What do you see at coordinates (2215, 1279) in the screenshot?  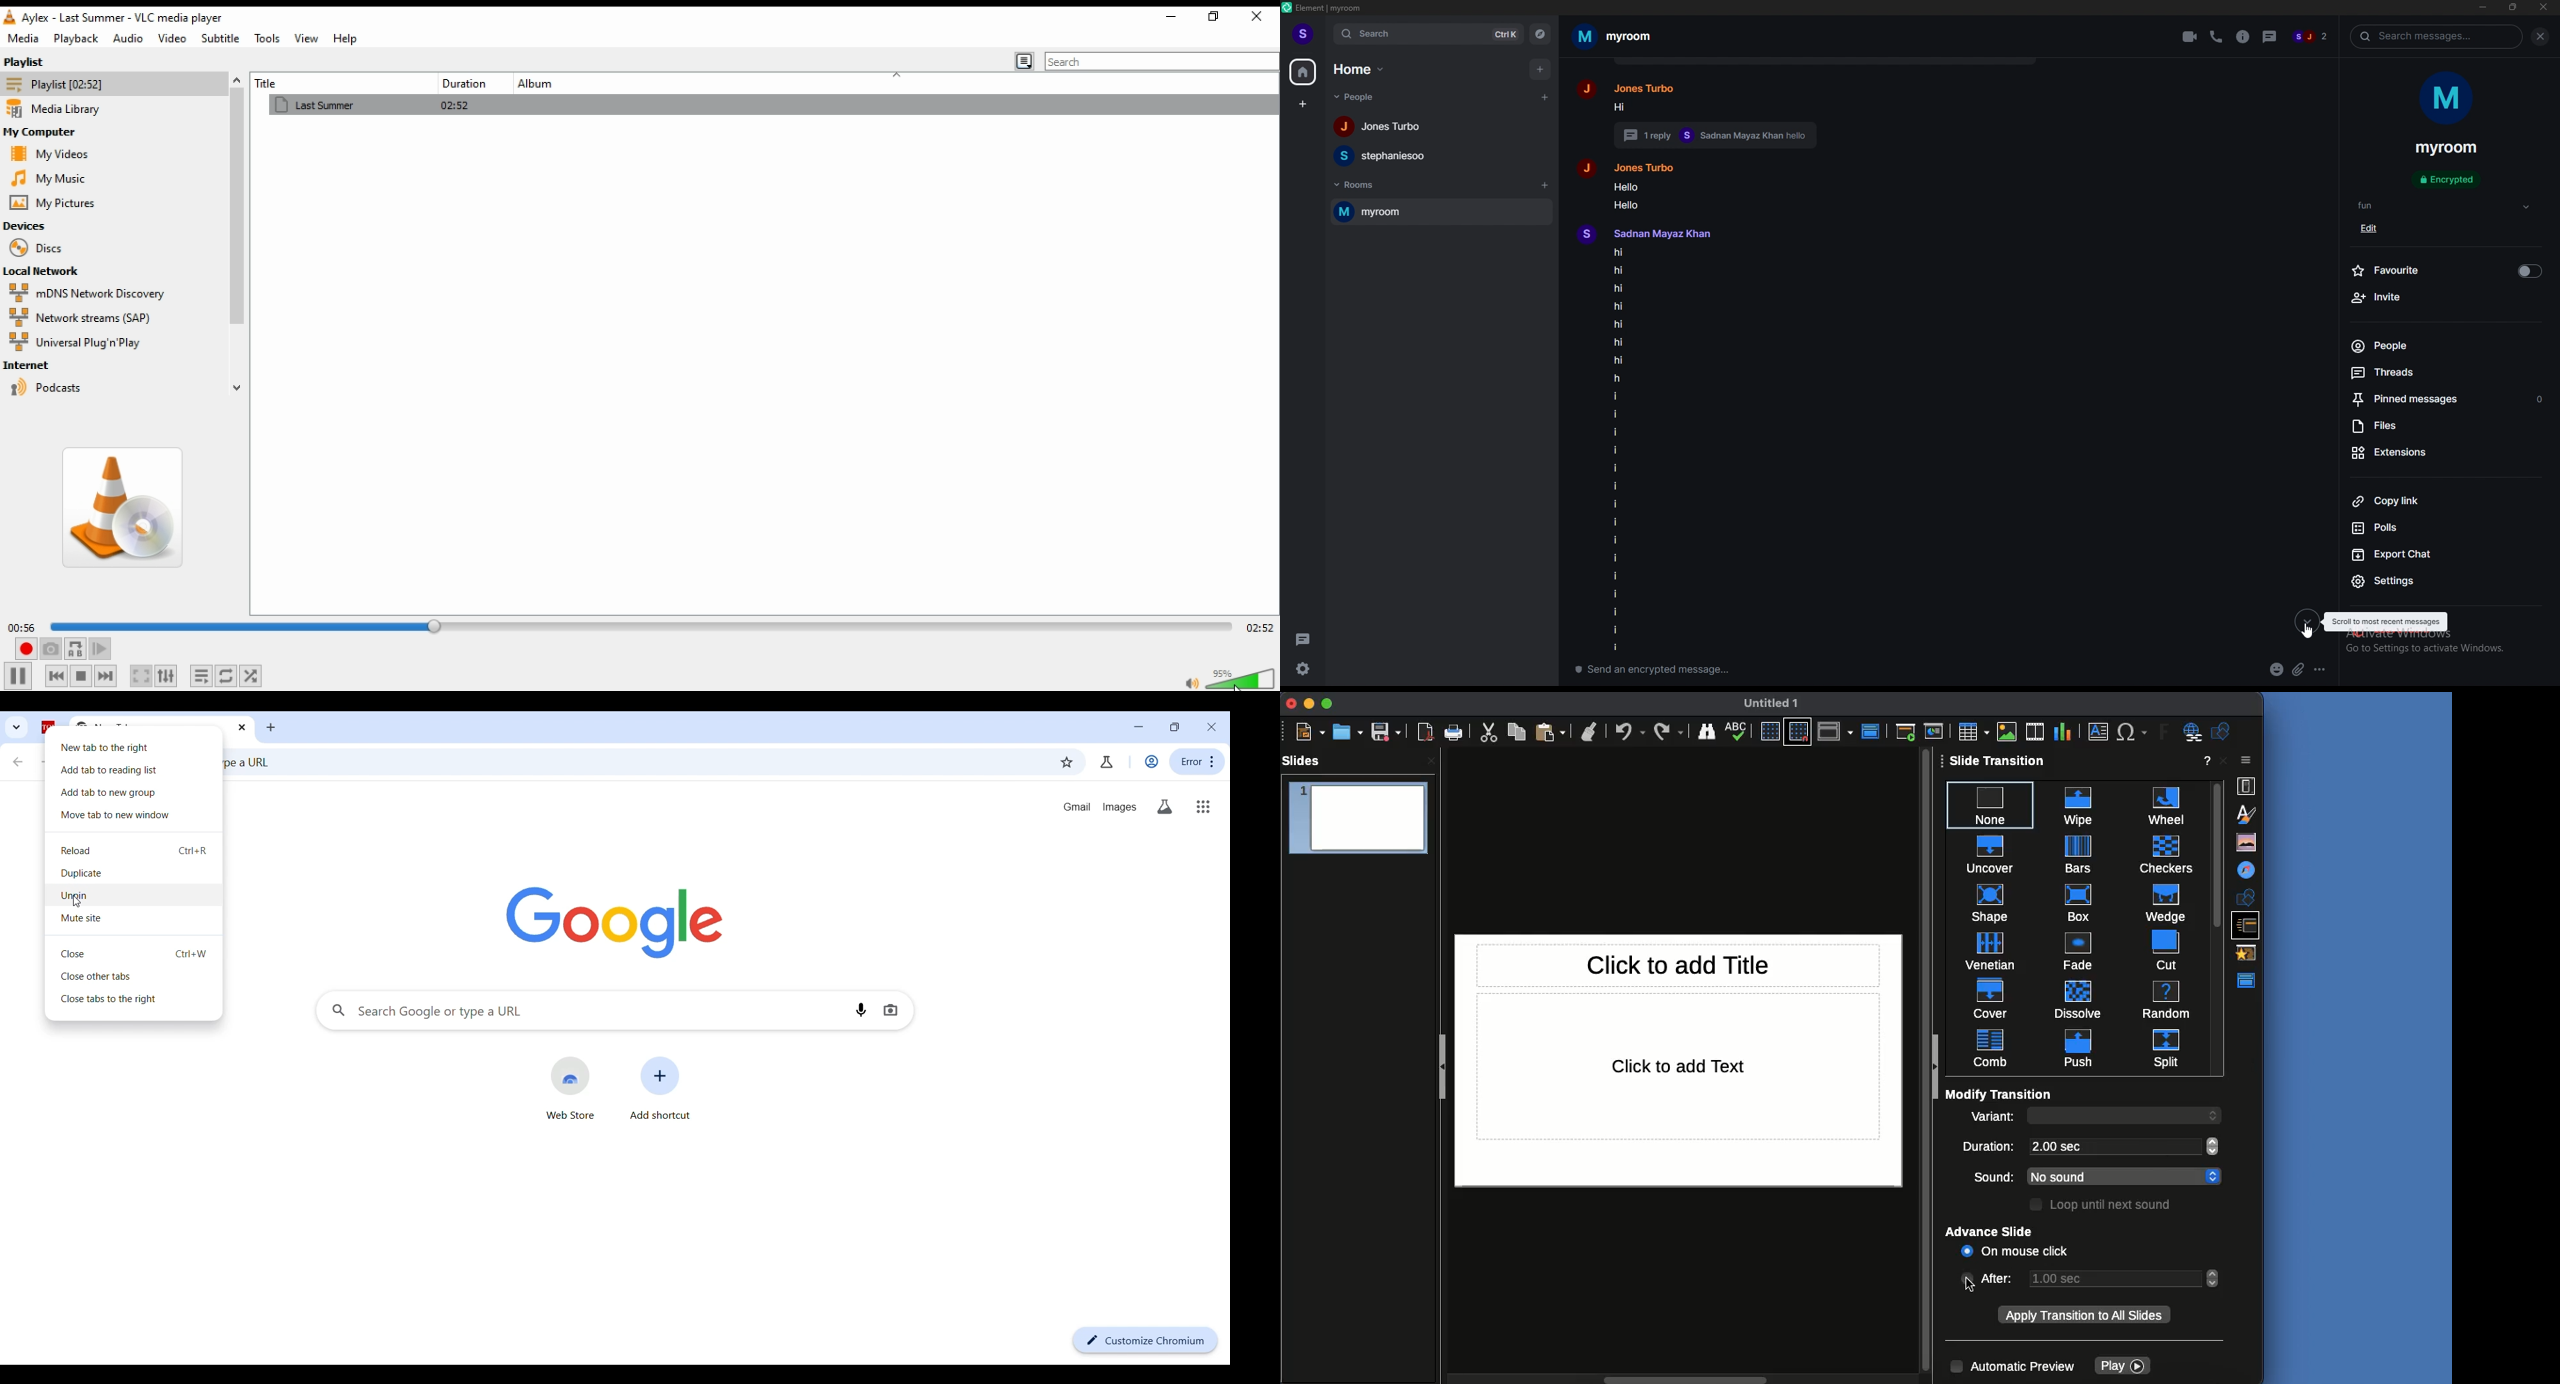 I see `scroll` at bounding box center [2215, 1279].